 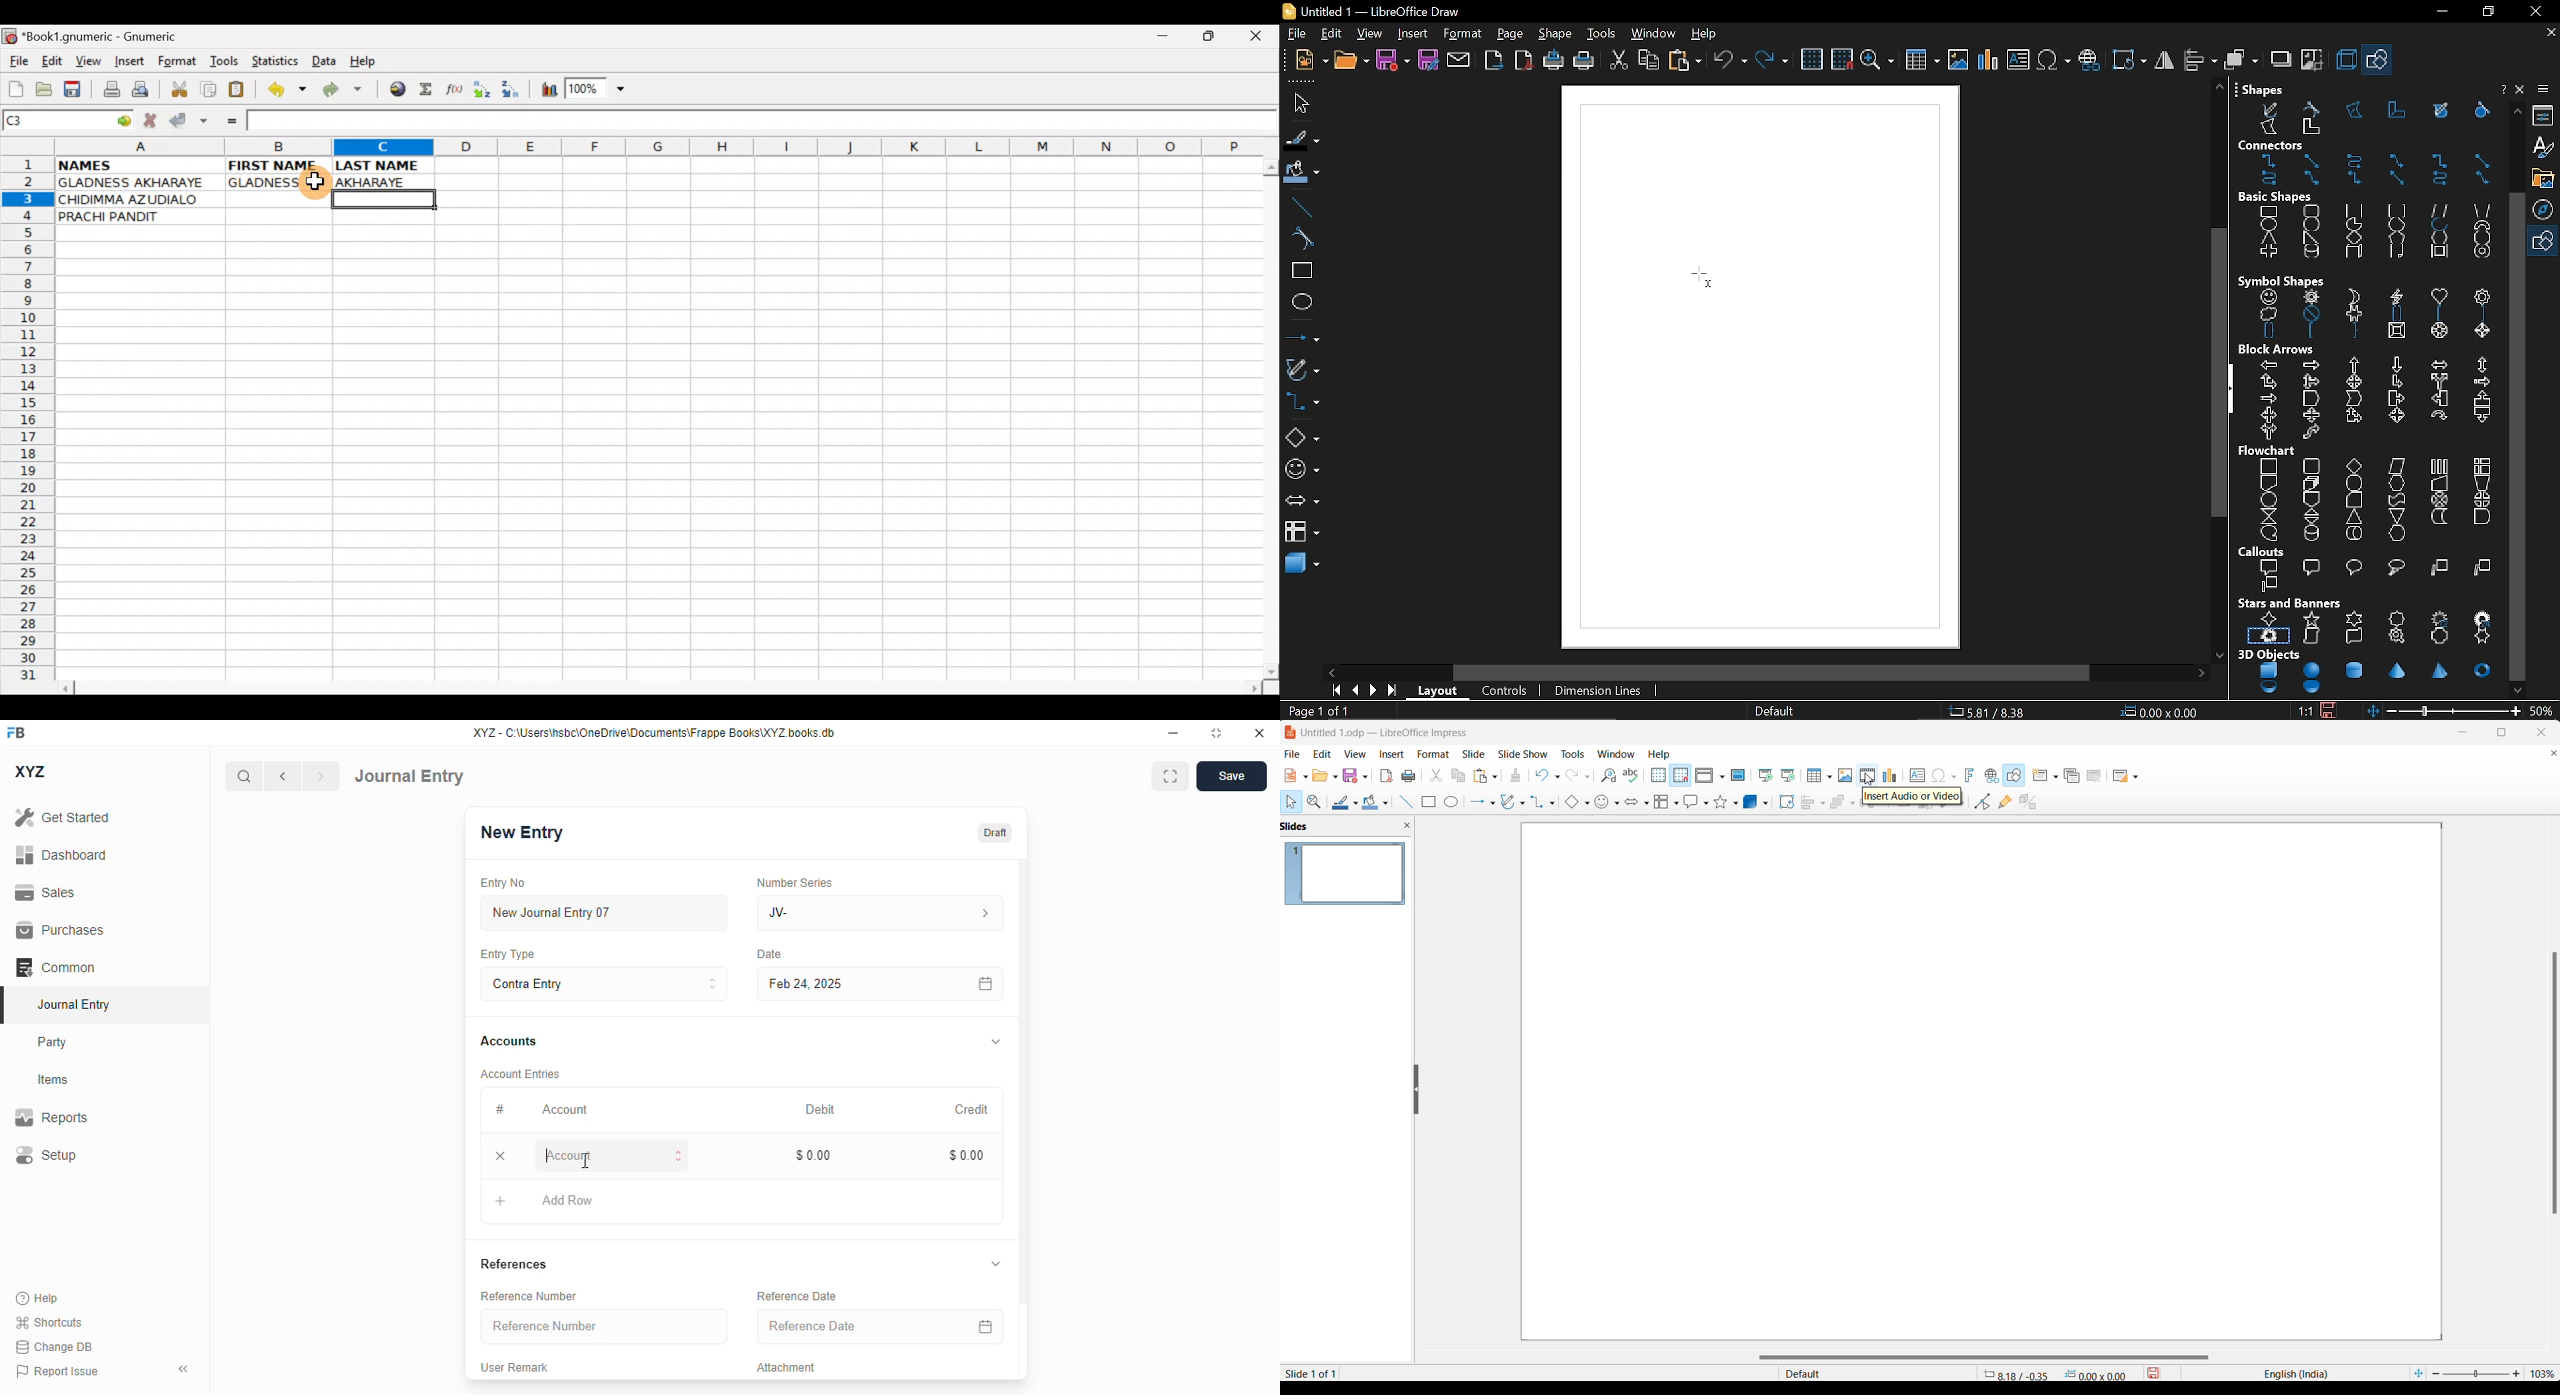 What do you see at coordinates (514, 1264) in the screenshot?
I see `references` at bounding box center [514, 1264].